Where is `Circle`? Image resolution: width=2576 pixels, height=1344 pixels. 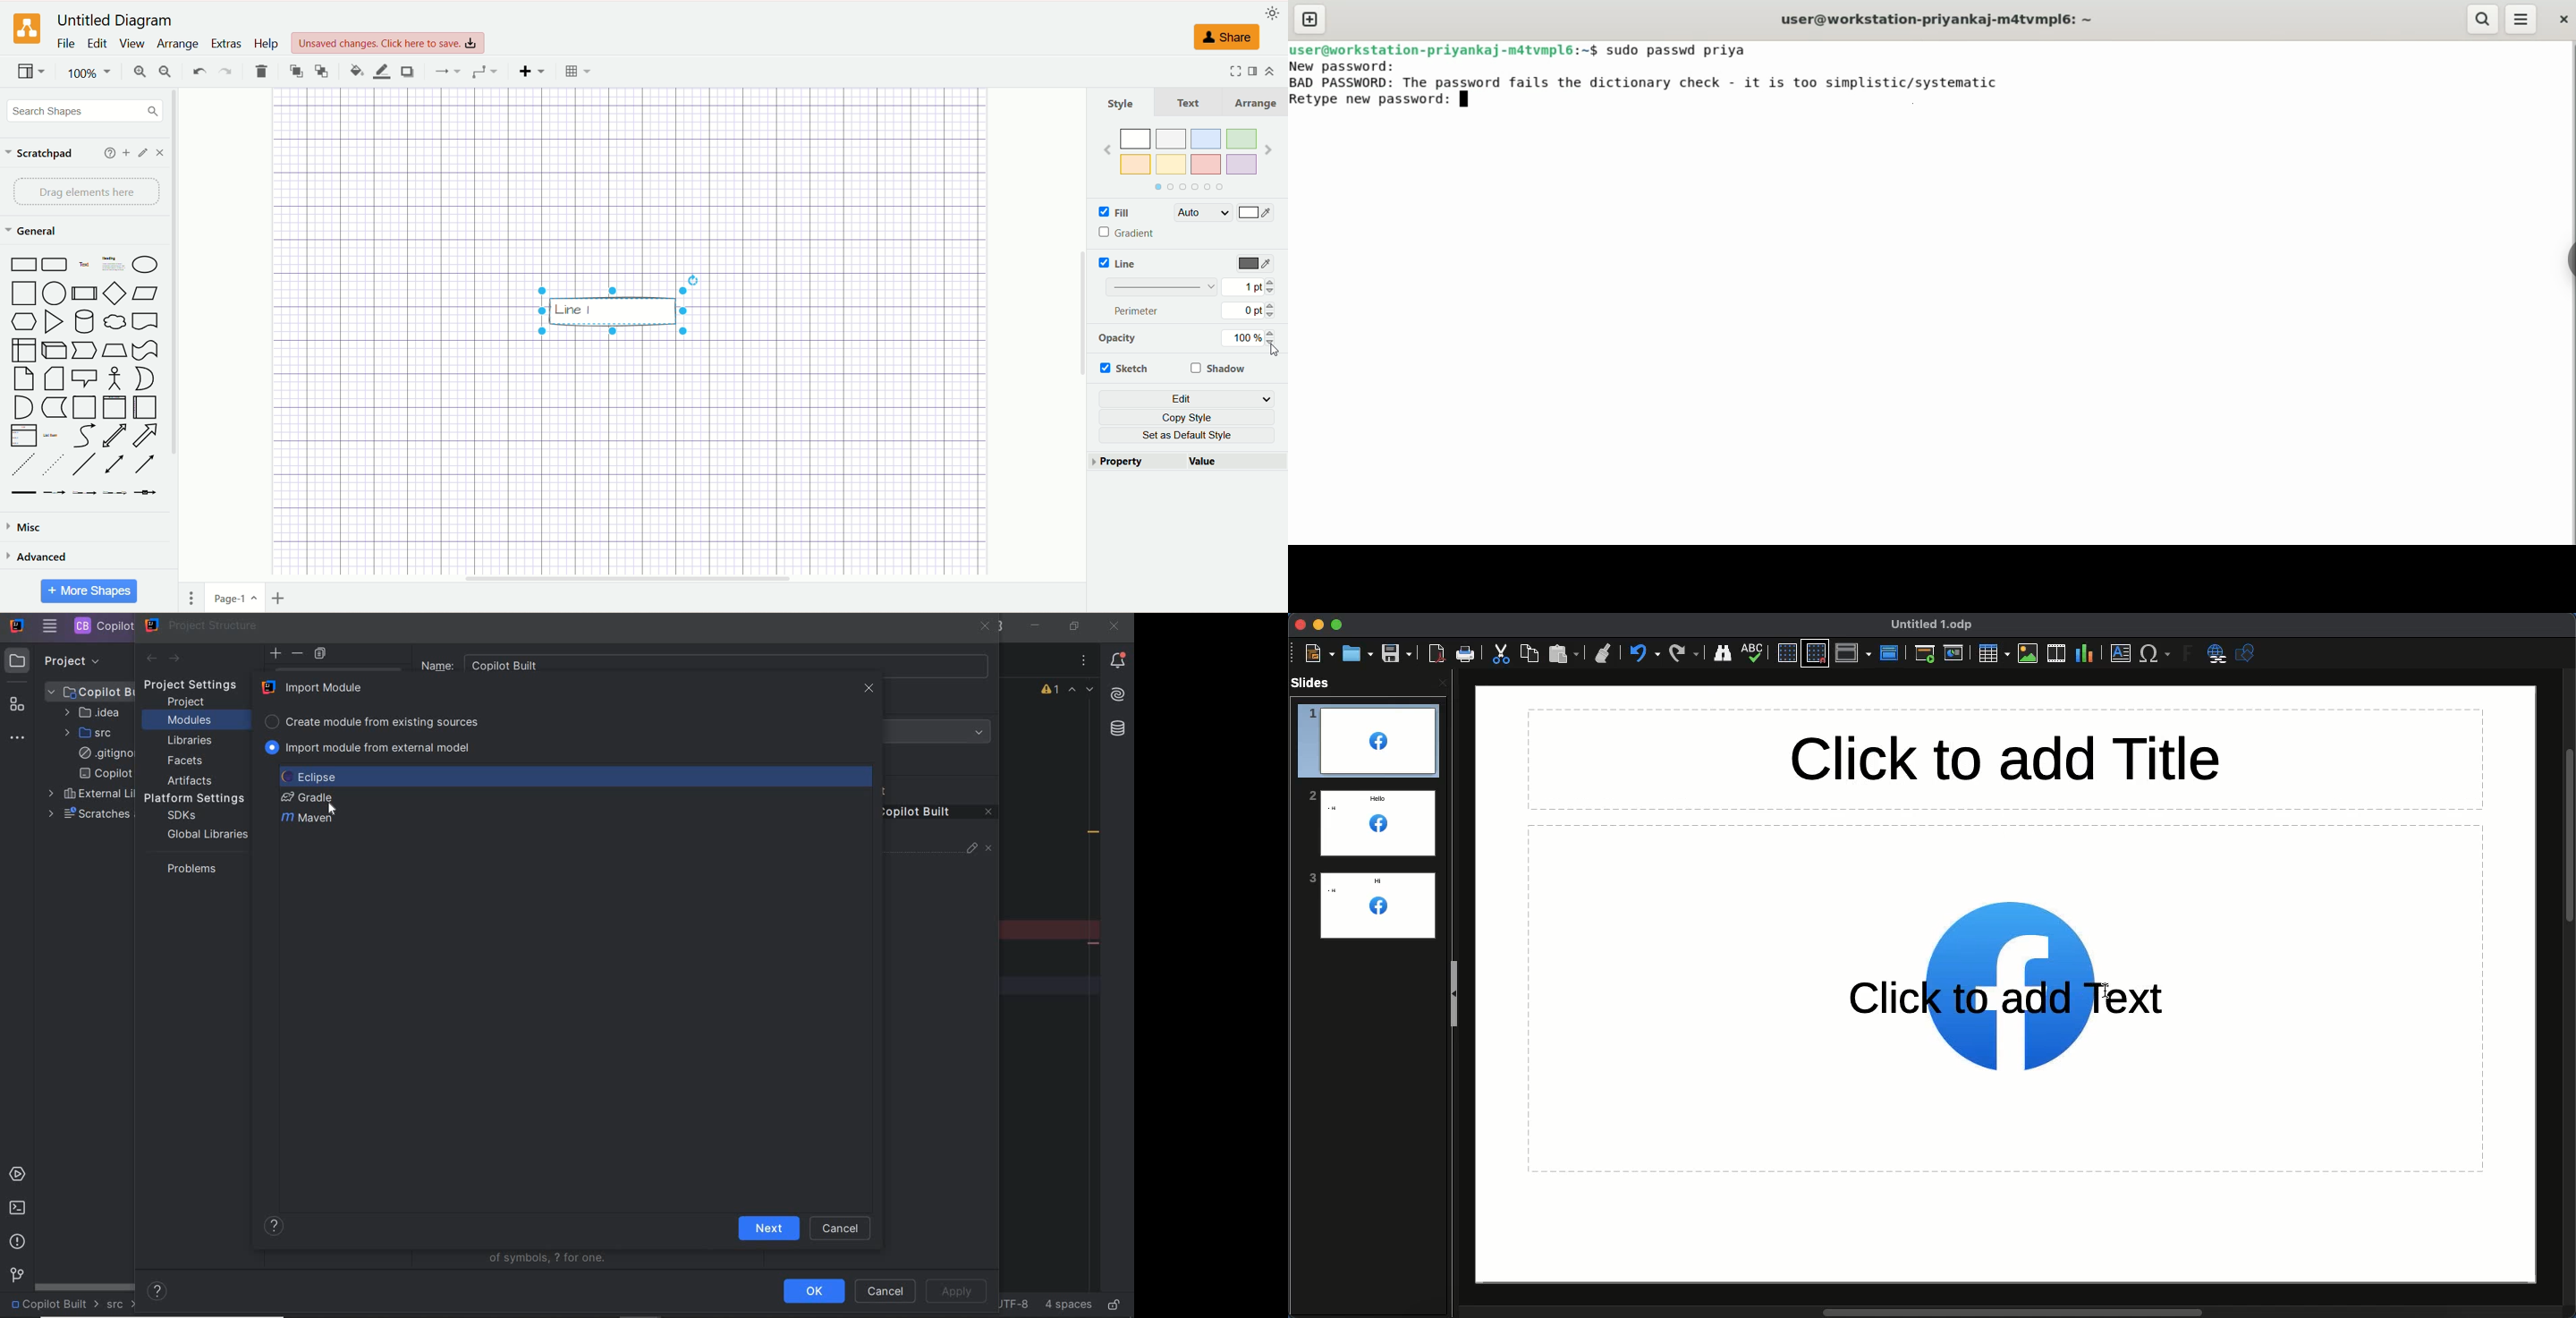 Circle is located at coordinates (54, 294).